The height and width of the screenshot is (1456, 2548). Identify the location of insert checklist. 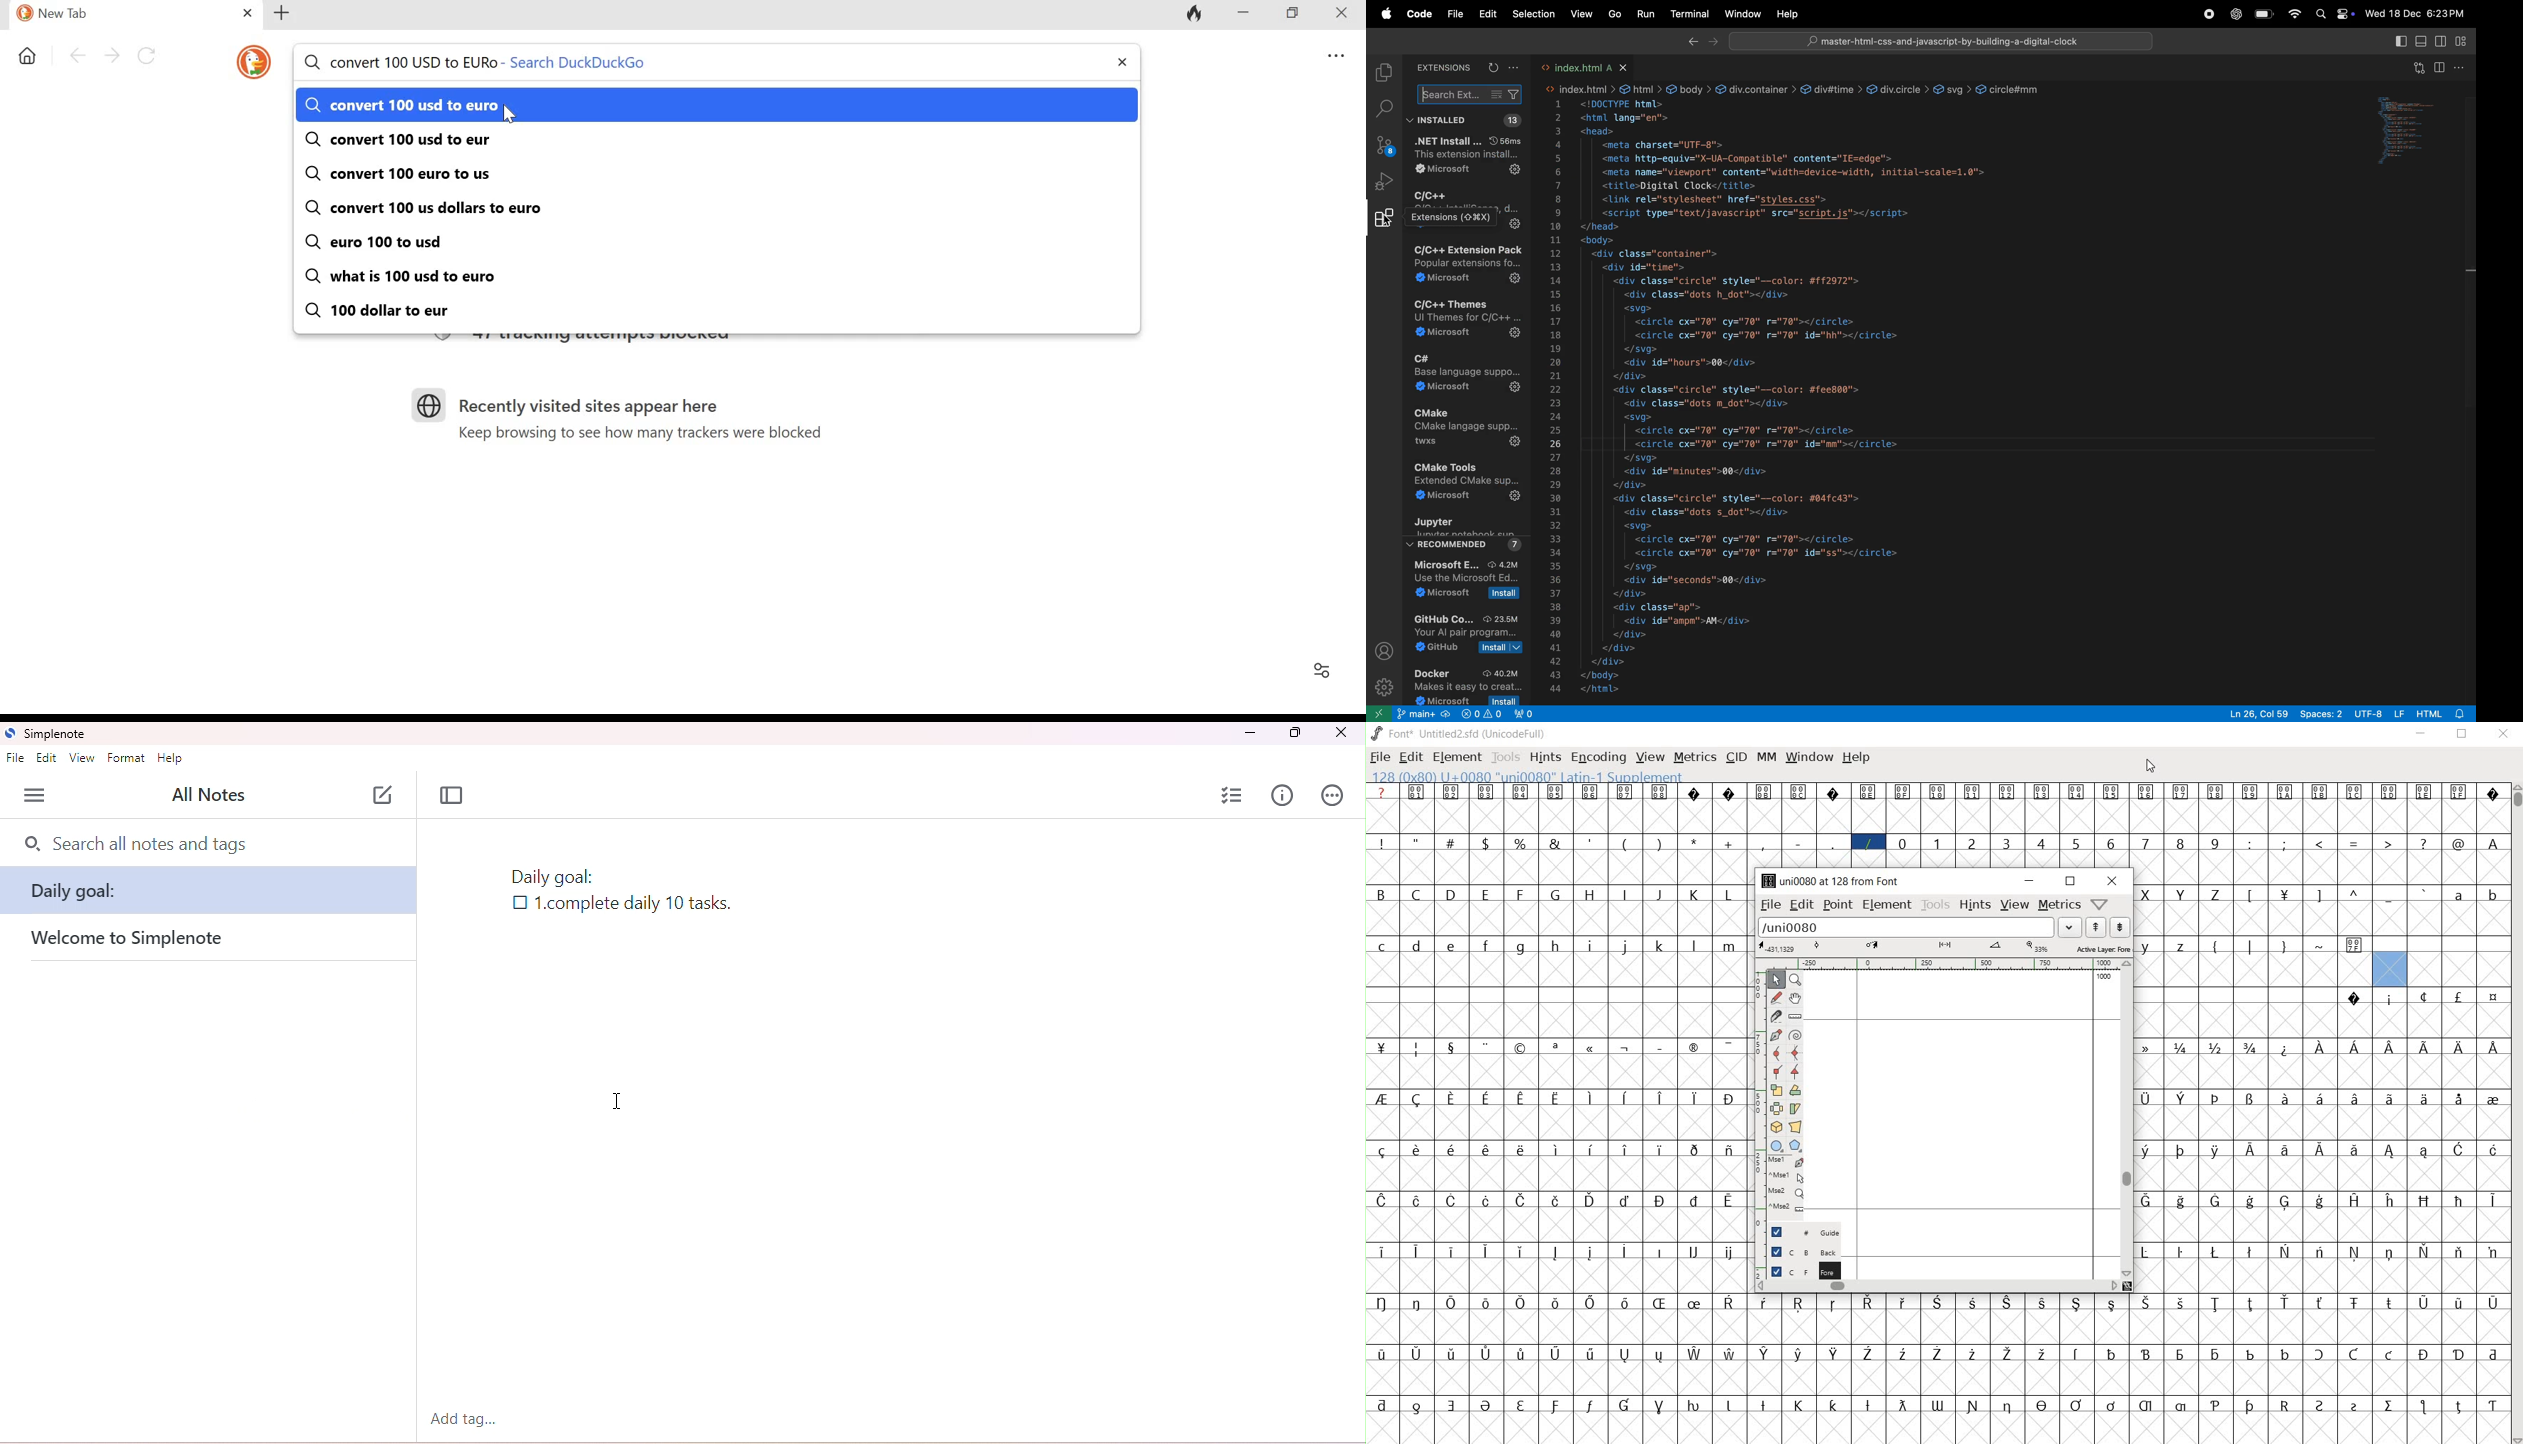
(1234, 794).